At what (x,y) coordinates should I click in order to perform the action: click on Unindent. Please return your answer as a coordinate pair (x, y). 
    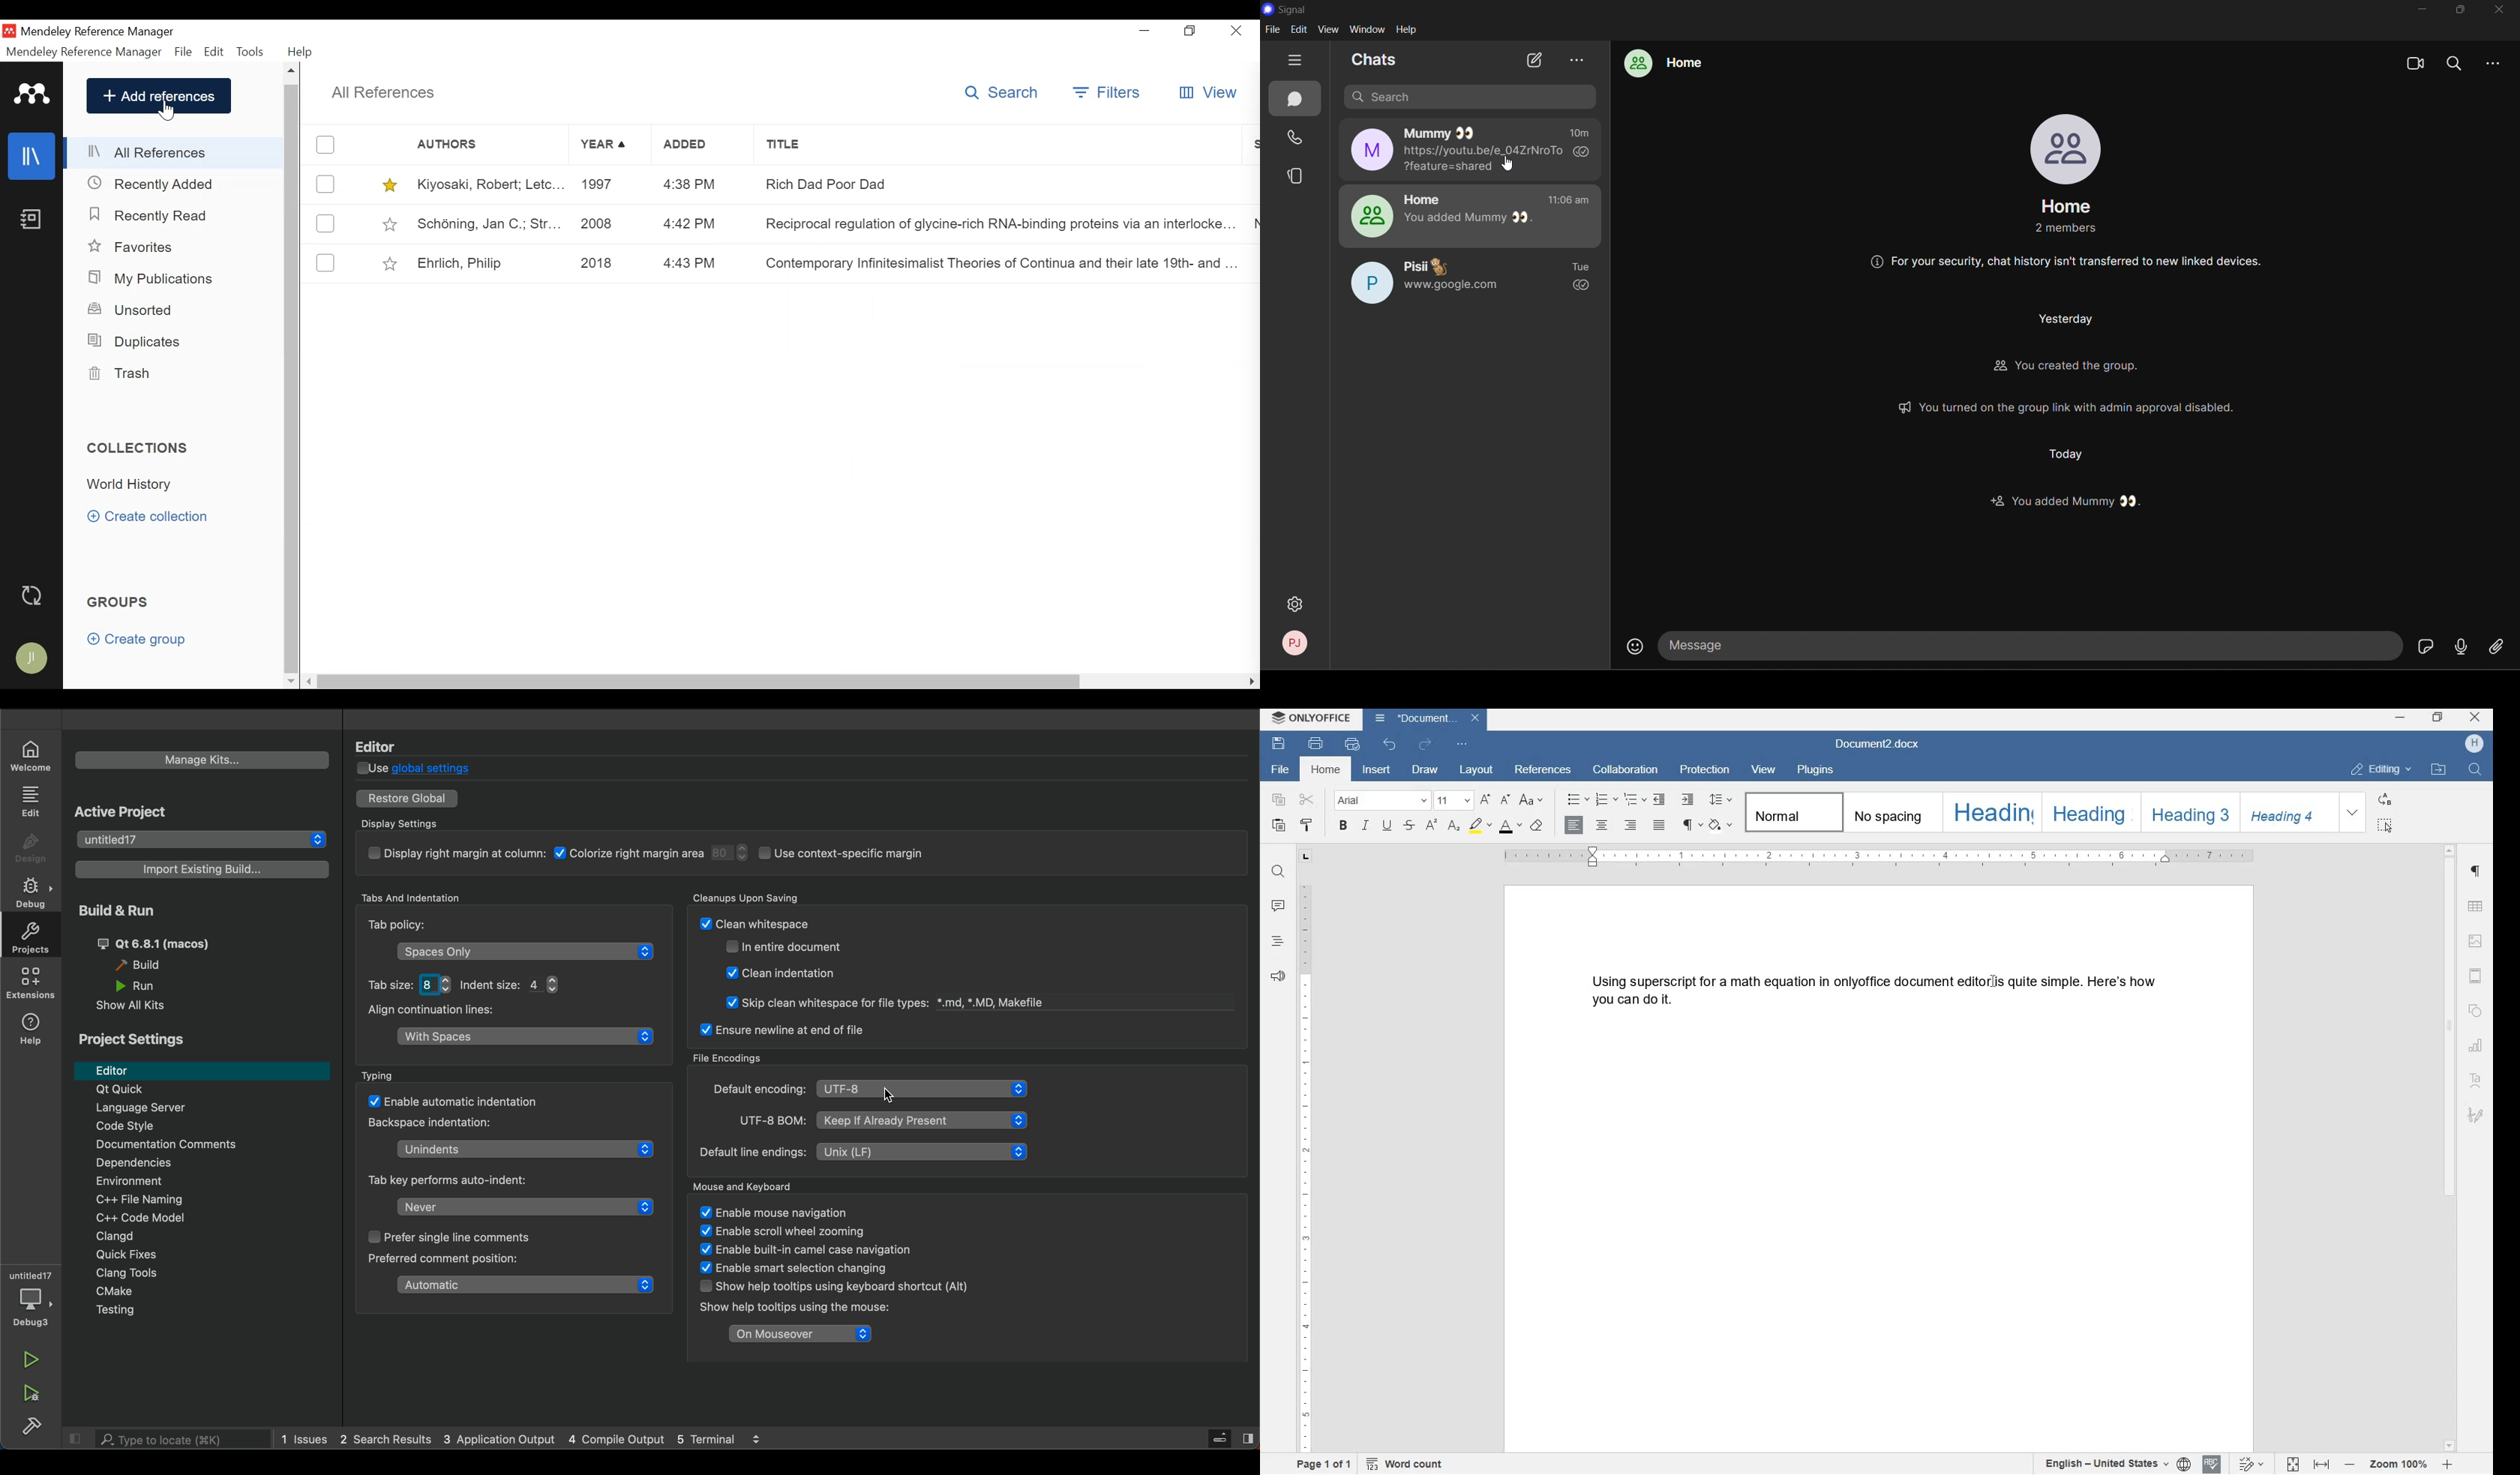
    Looking at the image, I should click on (532, 1149).